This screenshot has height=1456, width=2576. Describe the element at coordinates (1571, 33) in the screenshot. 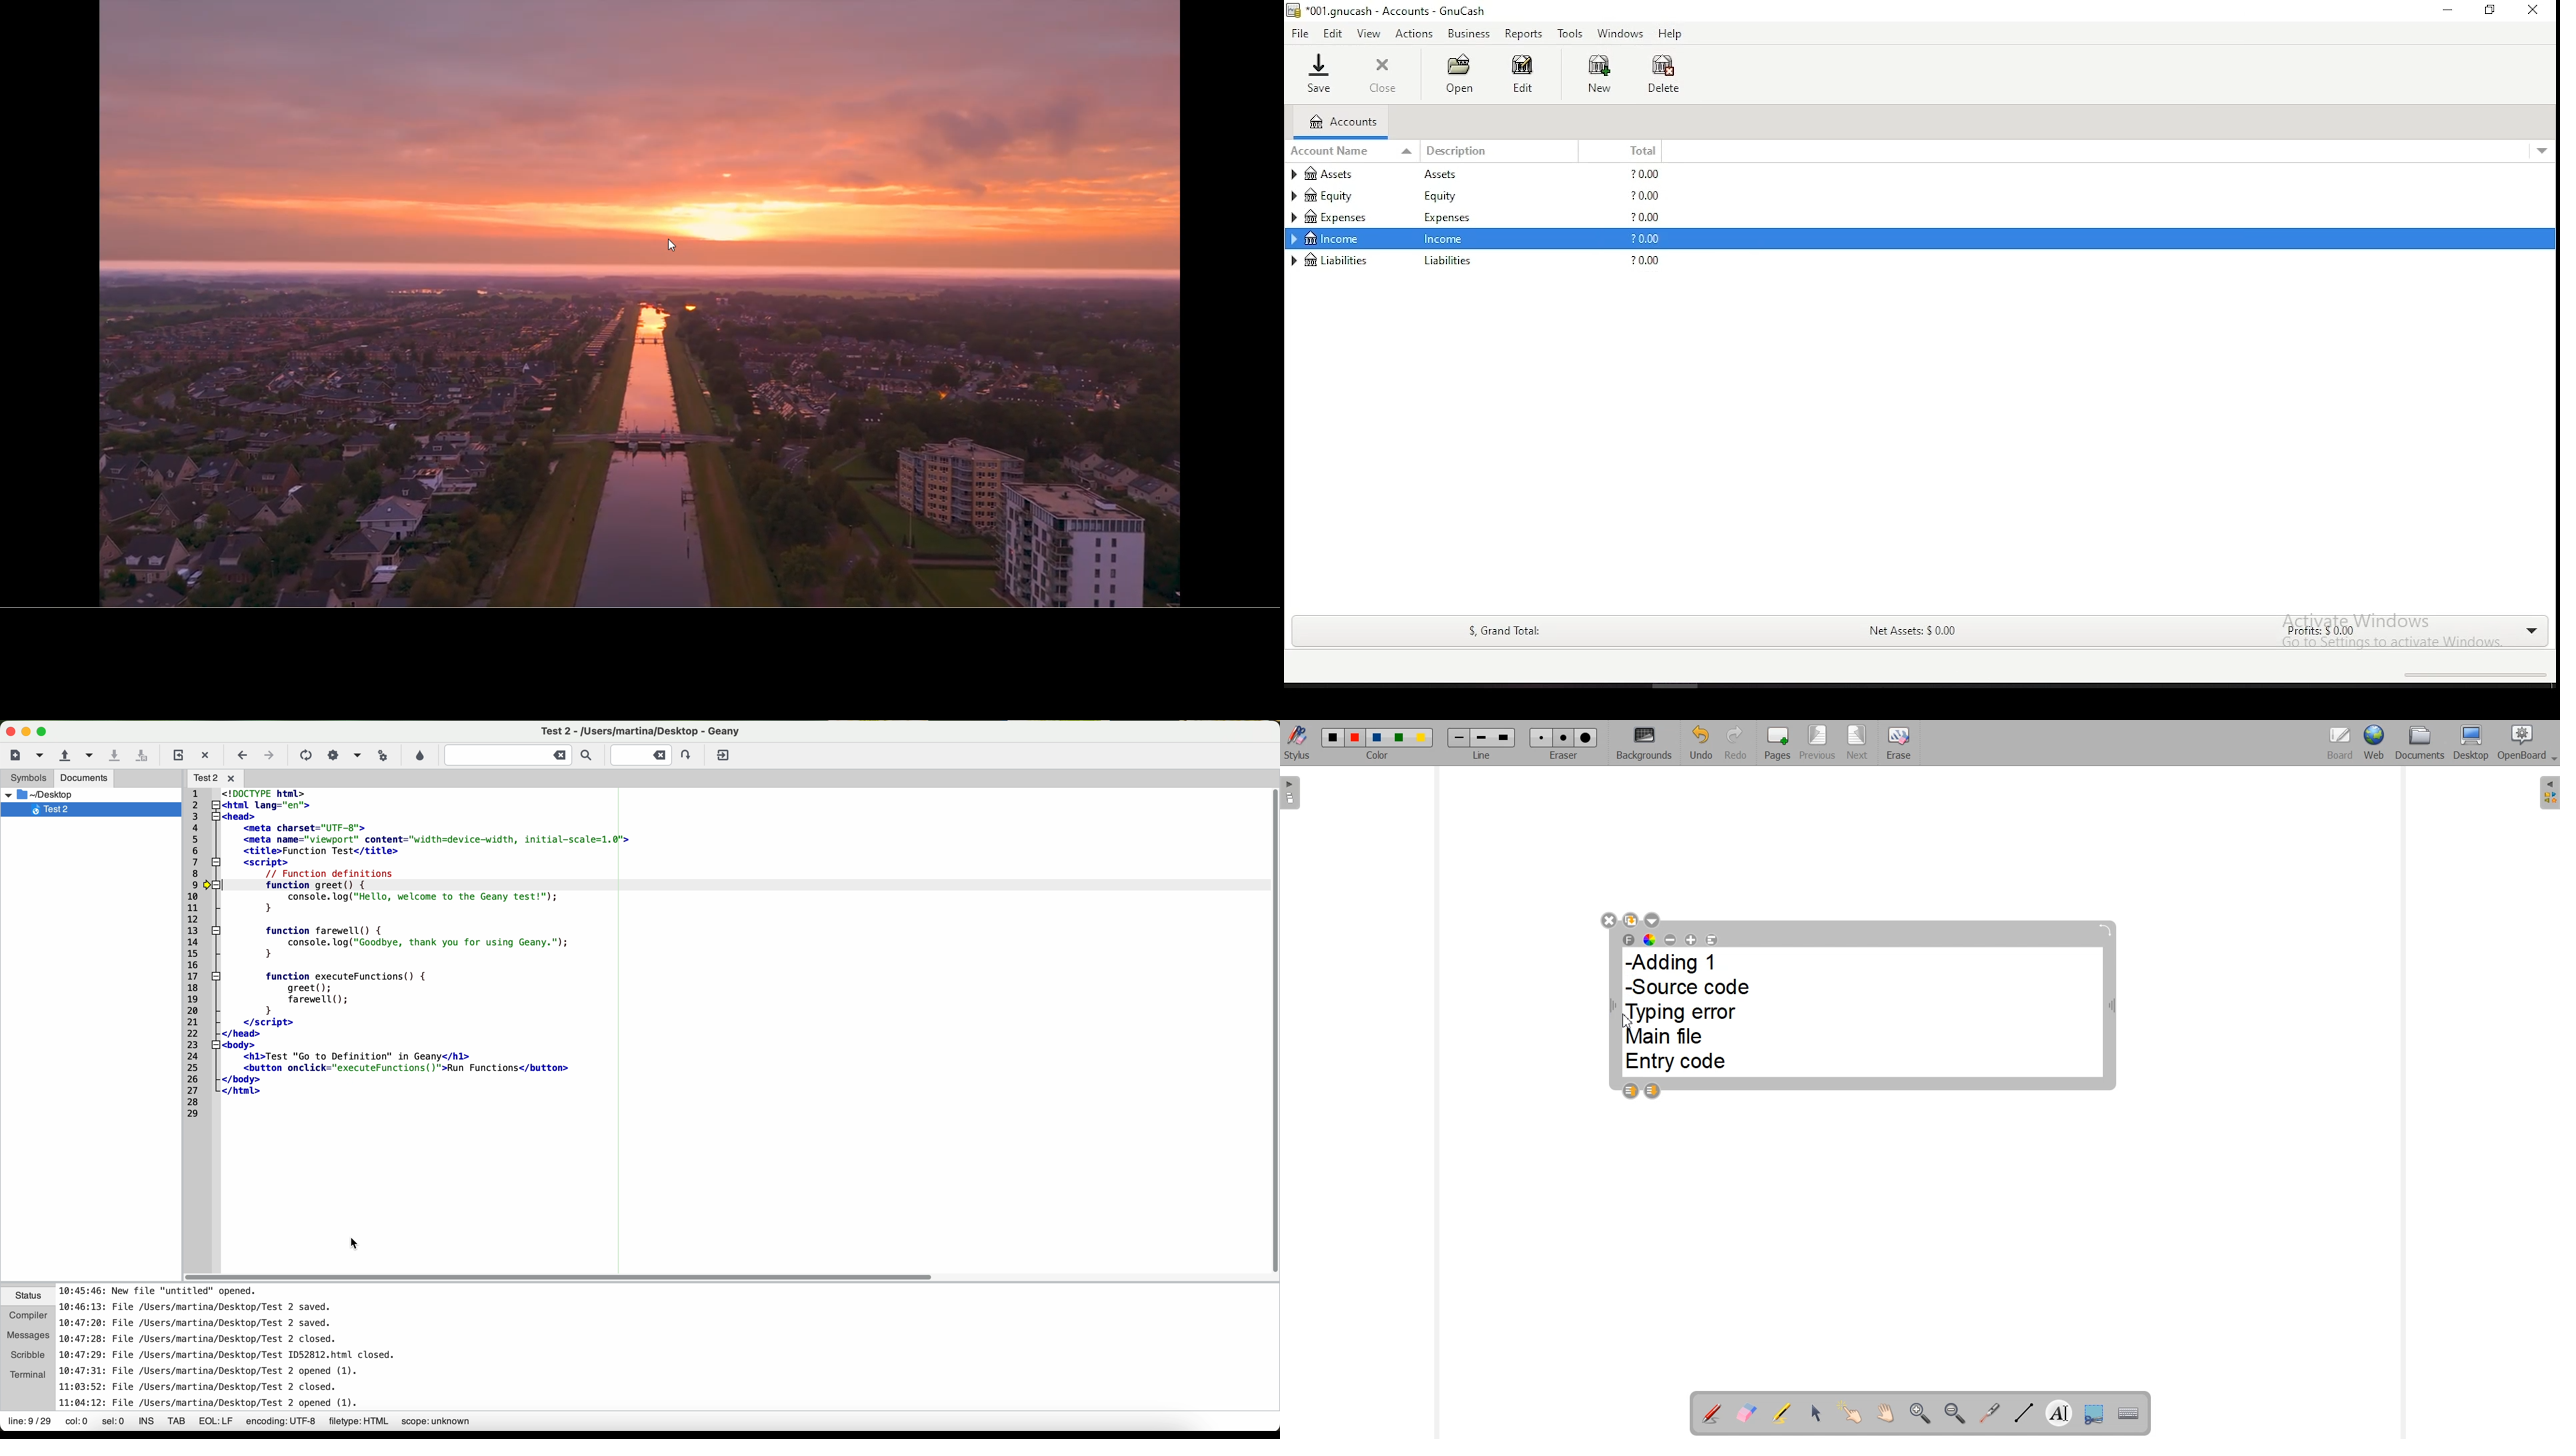

I see `tools` at that location.